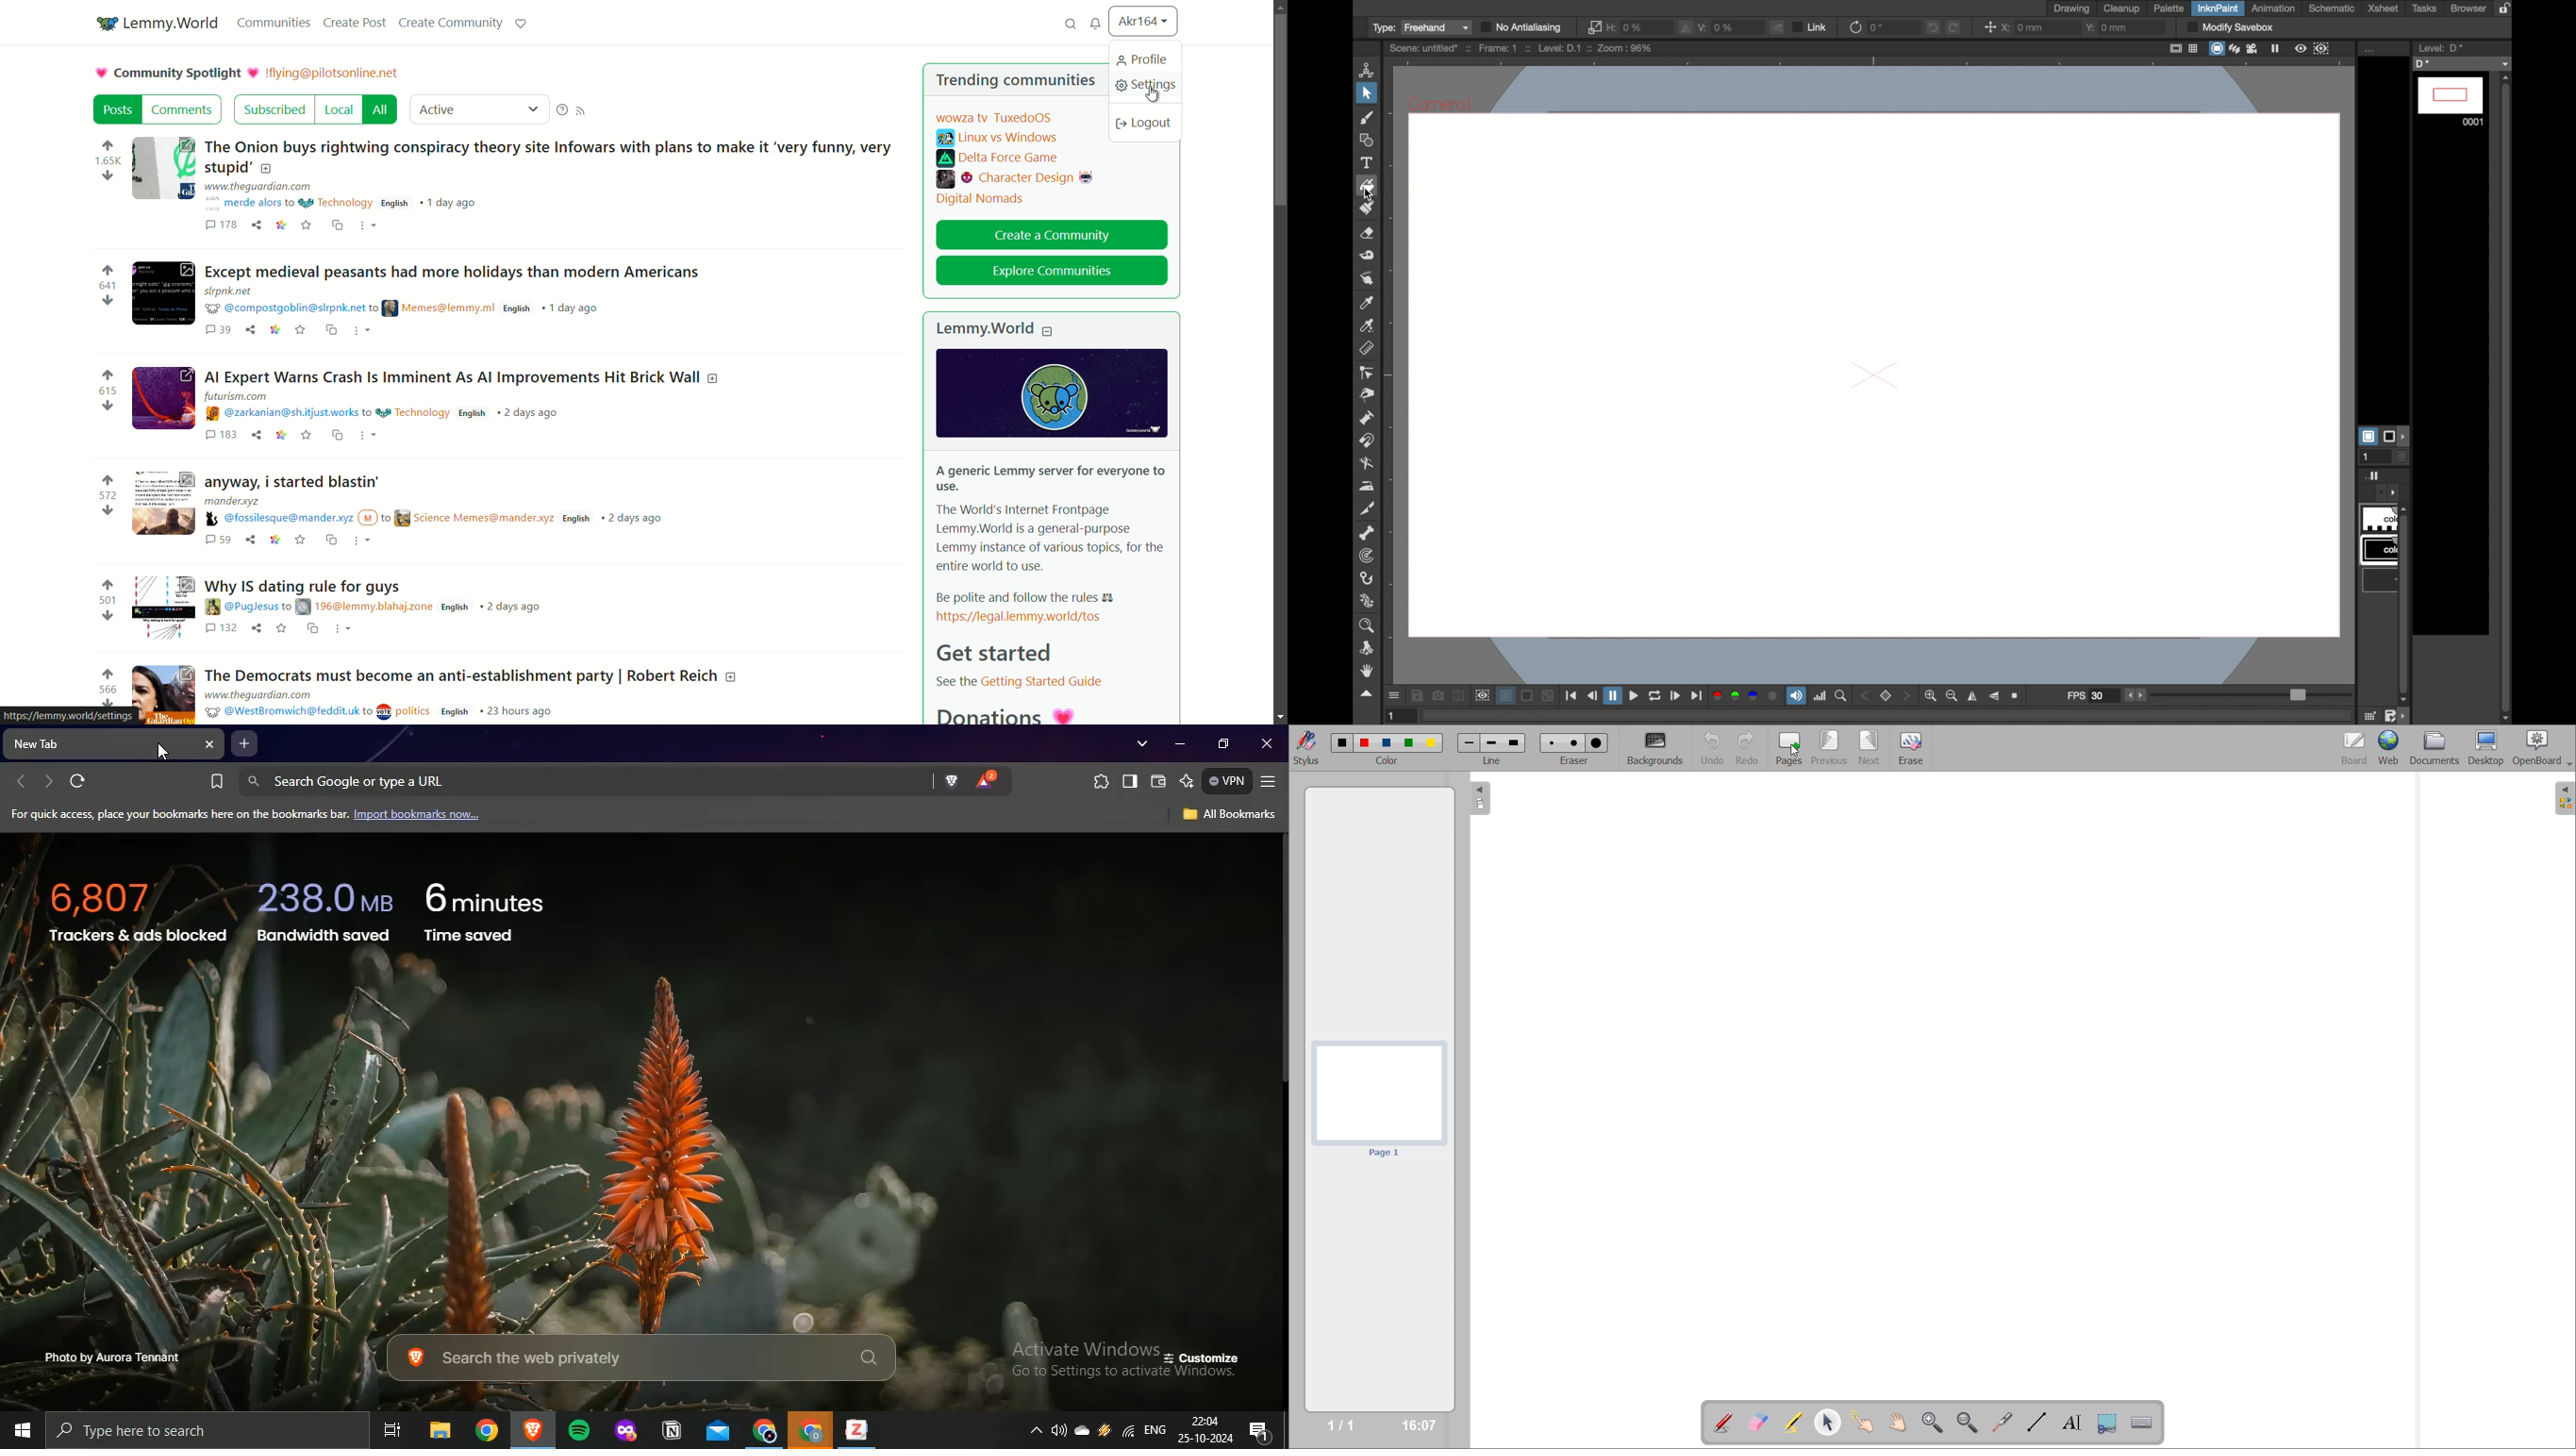 This screenshot has width=2576, height=1456. I want to click on preview, so click(1482, 696).